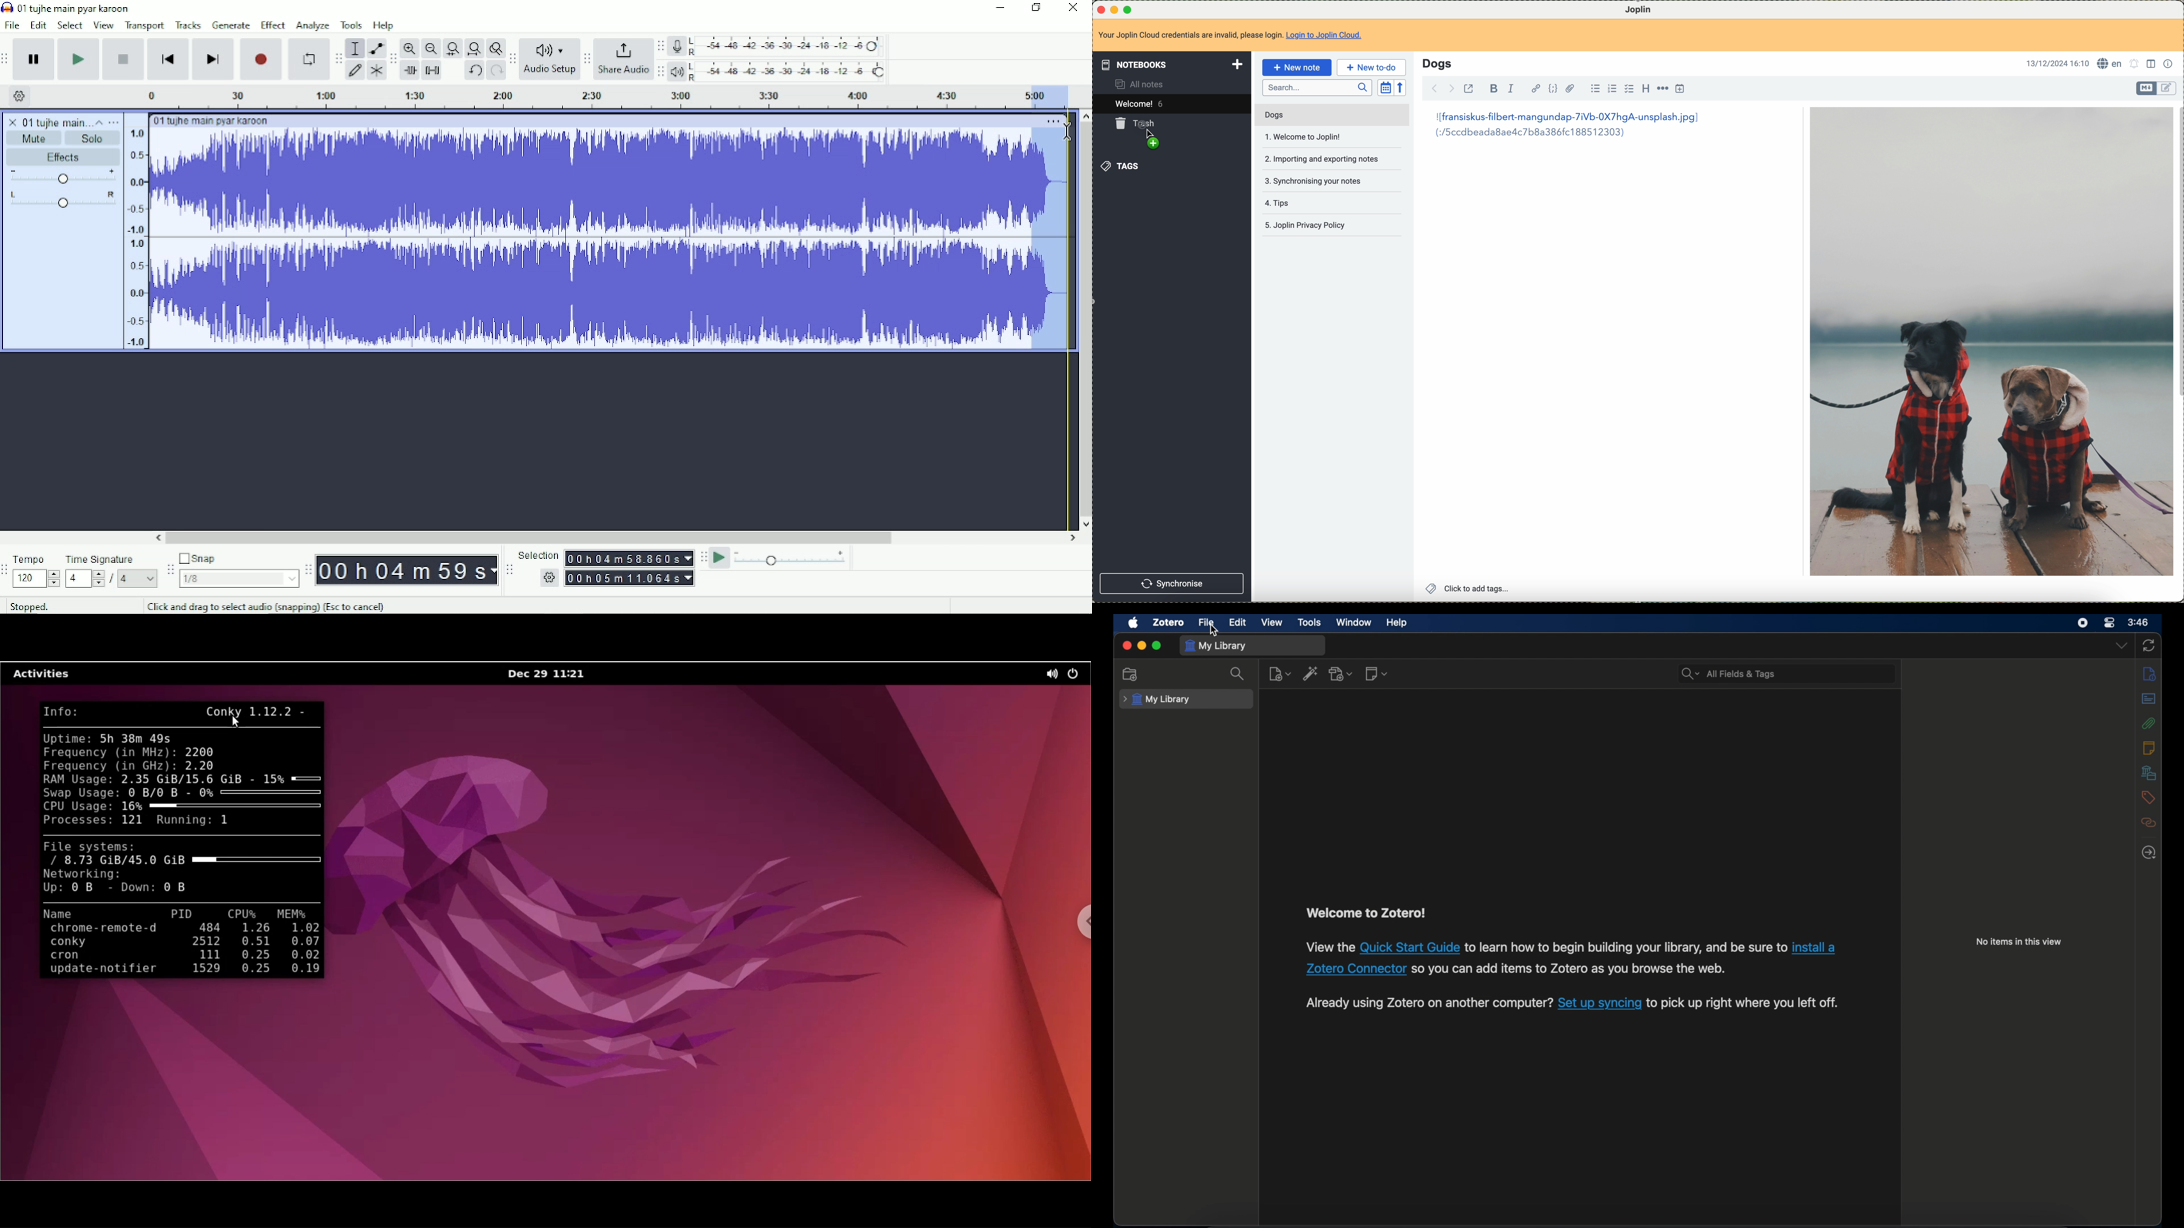 This screenshot has width=2184, height=1232. Describe the element at coordinates (1141, 135) in the screenshot. I see `drag to trash` at that location.